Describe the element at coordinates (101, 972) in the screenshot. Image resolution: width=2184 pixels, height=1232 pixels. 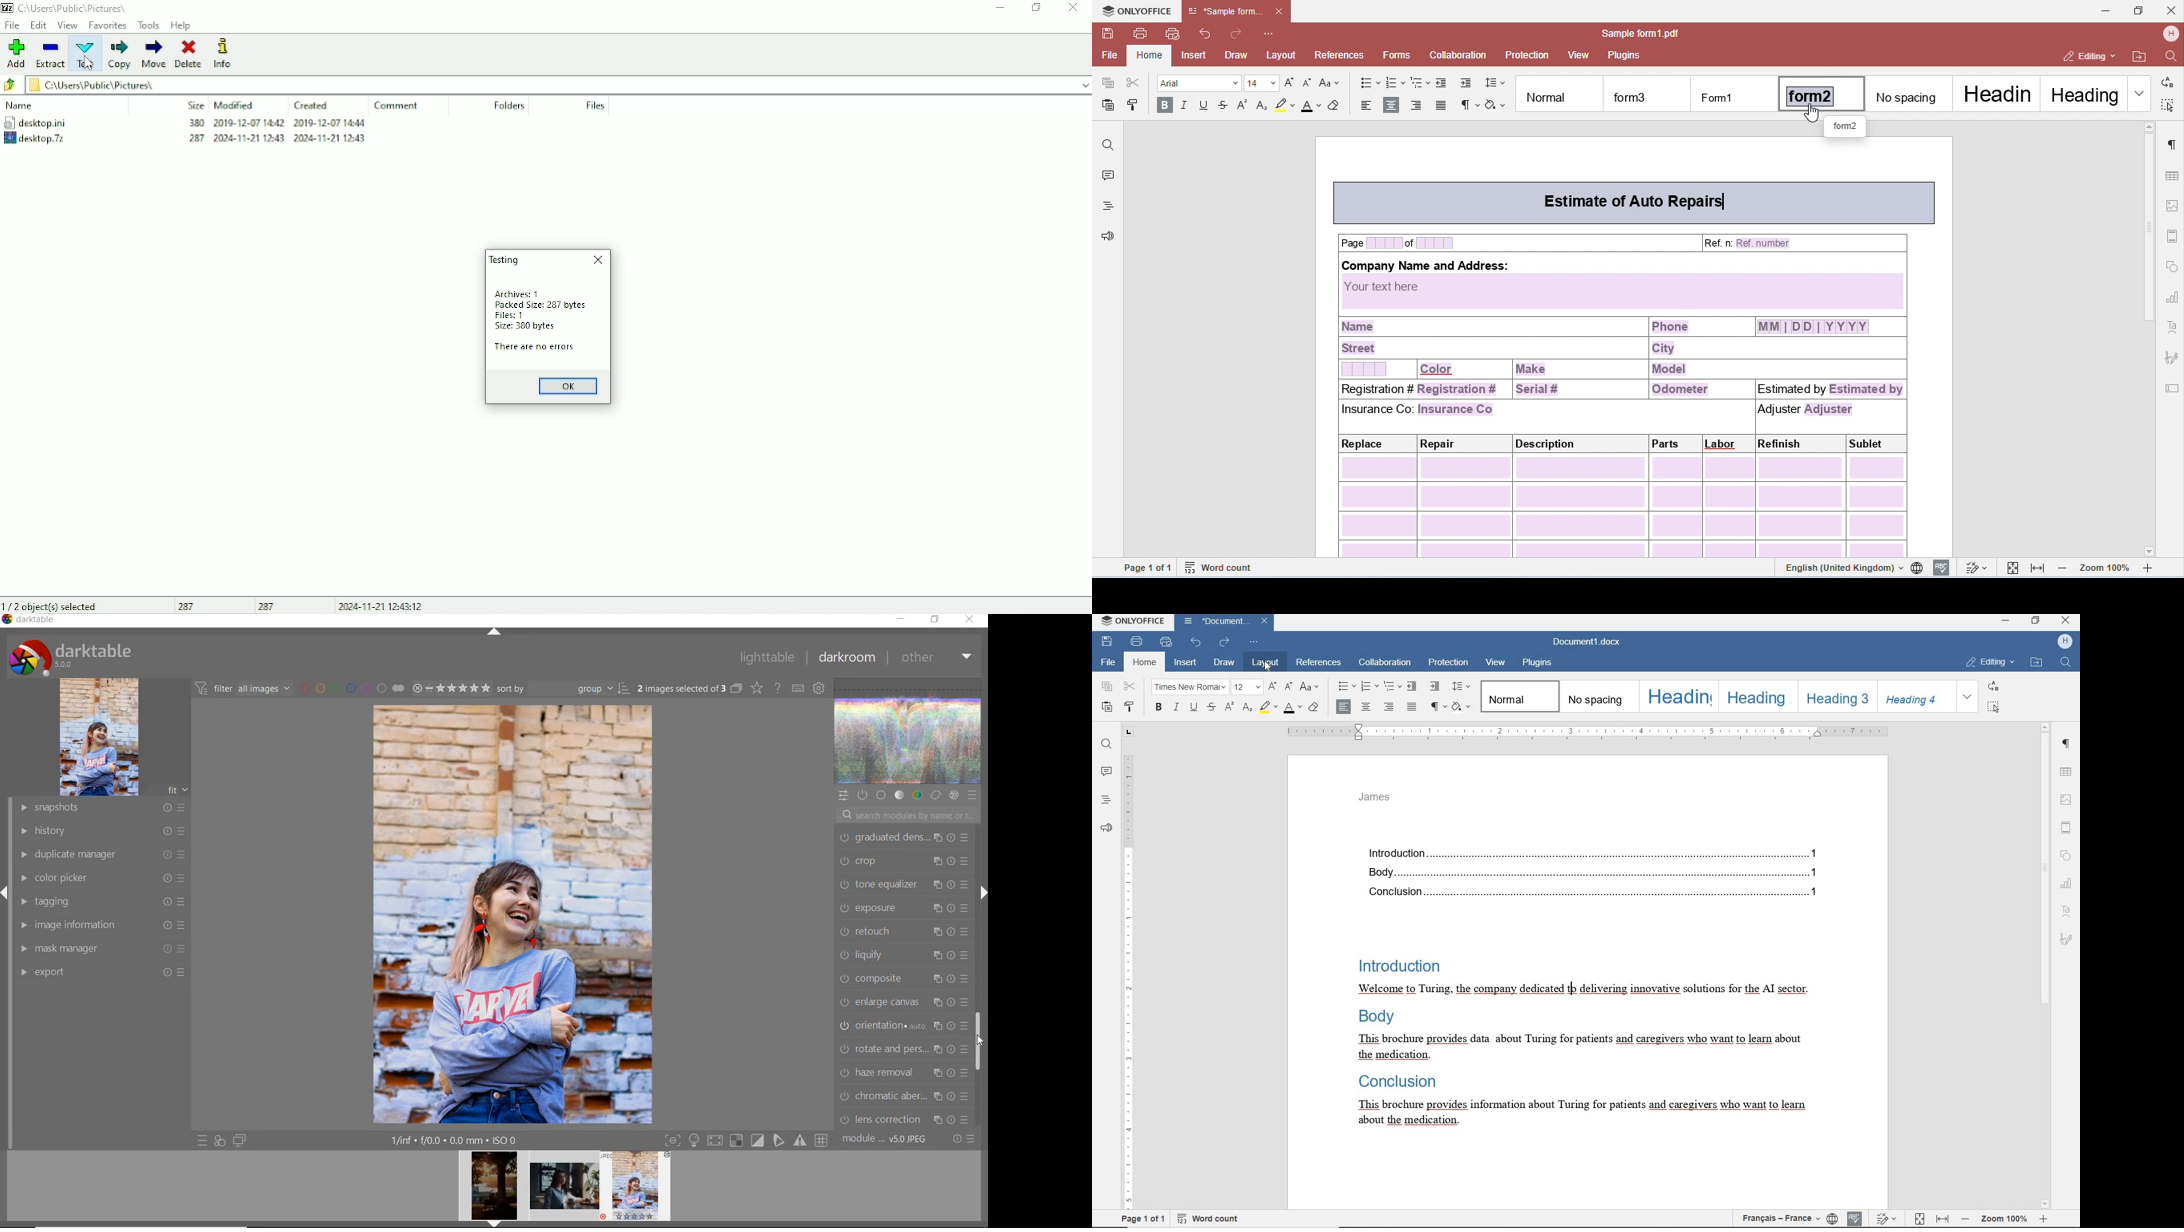
I see `export` at that location.